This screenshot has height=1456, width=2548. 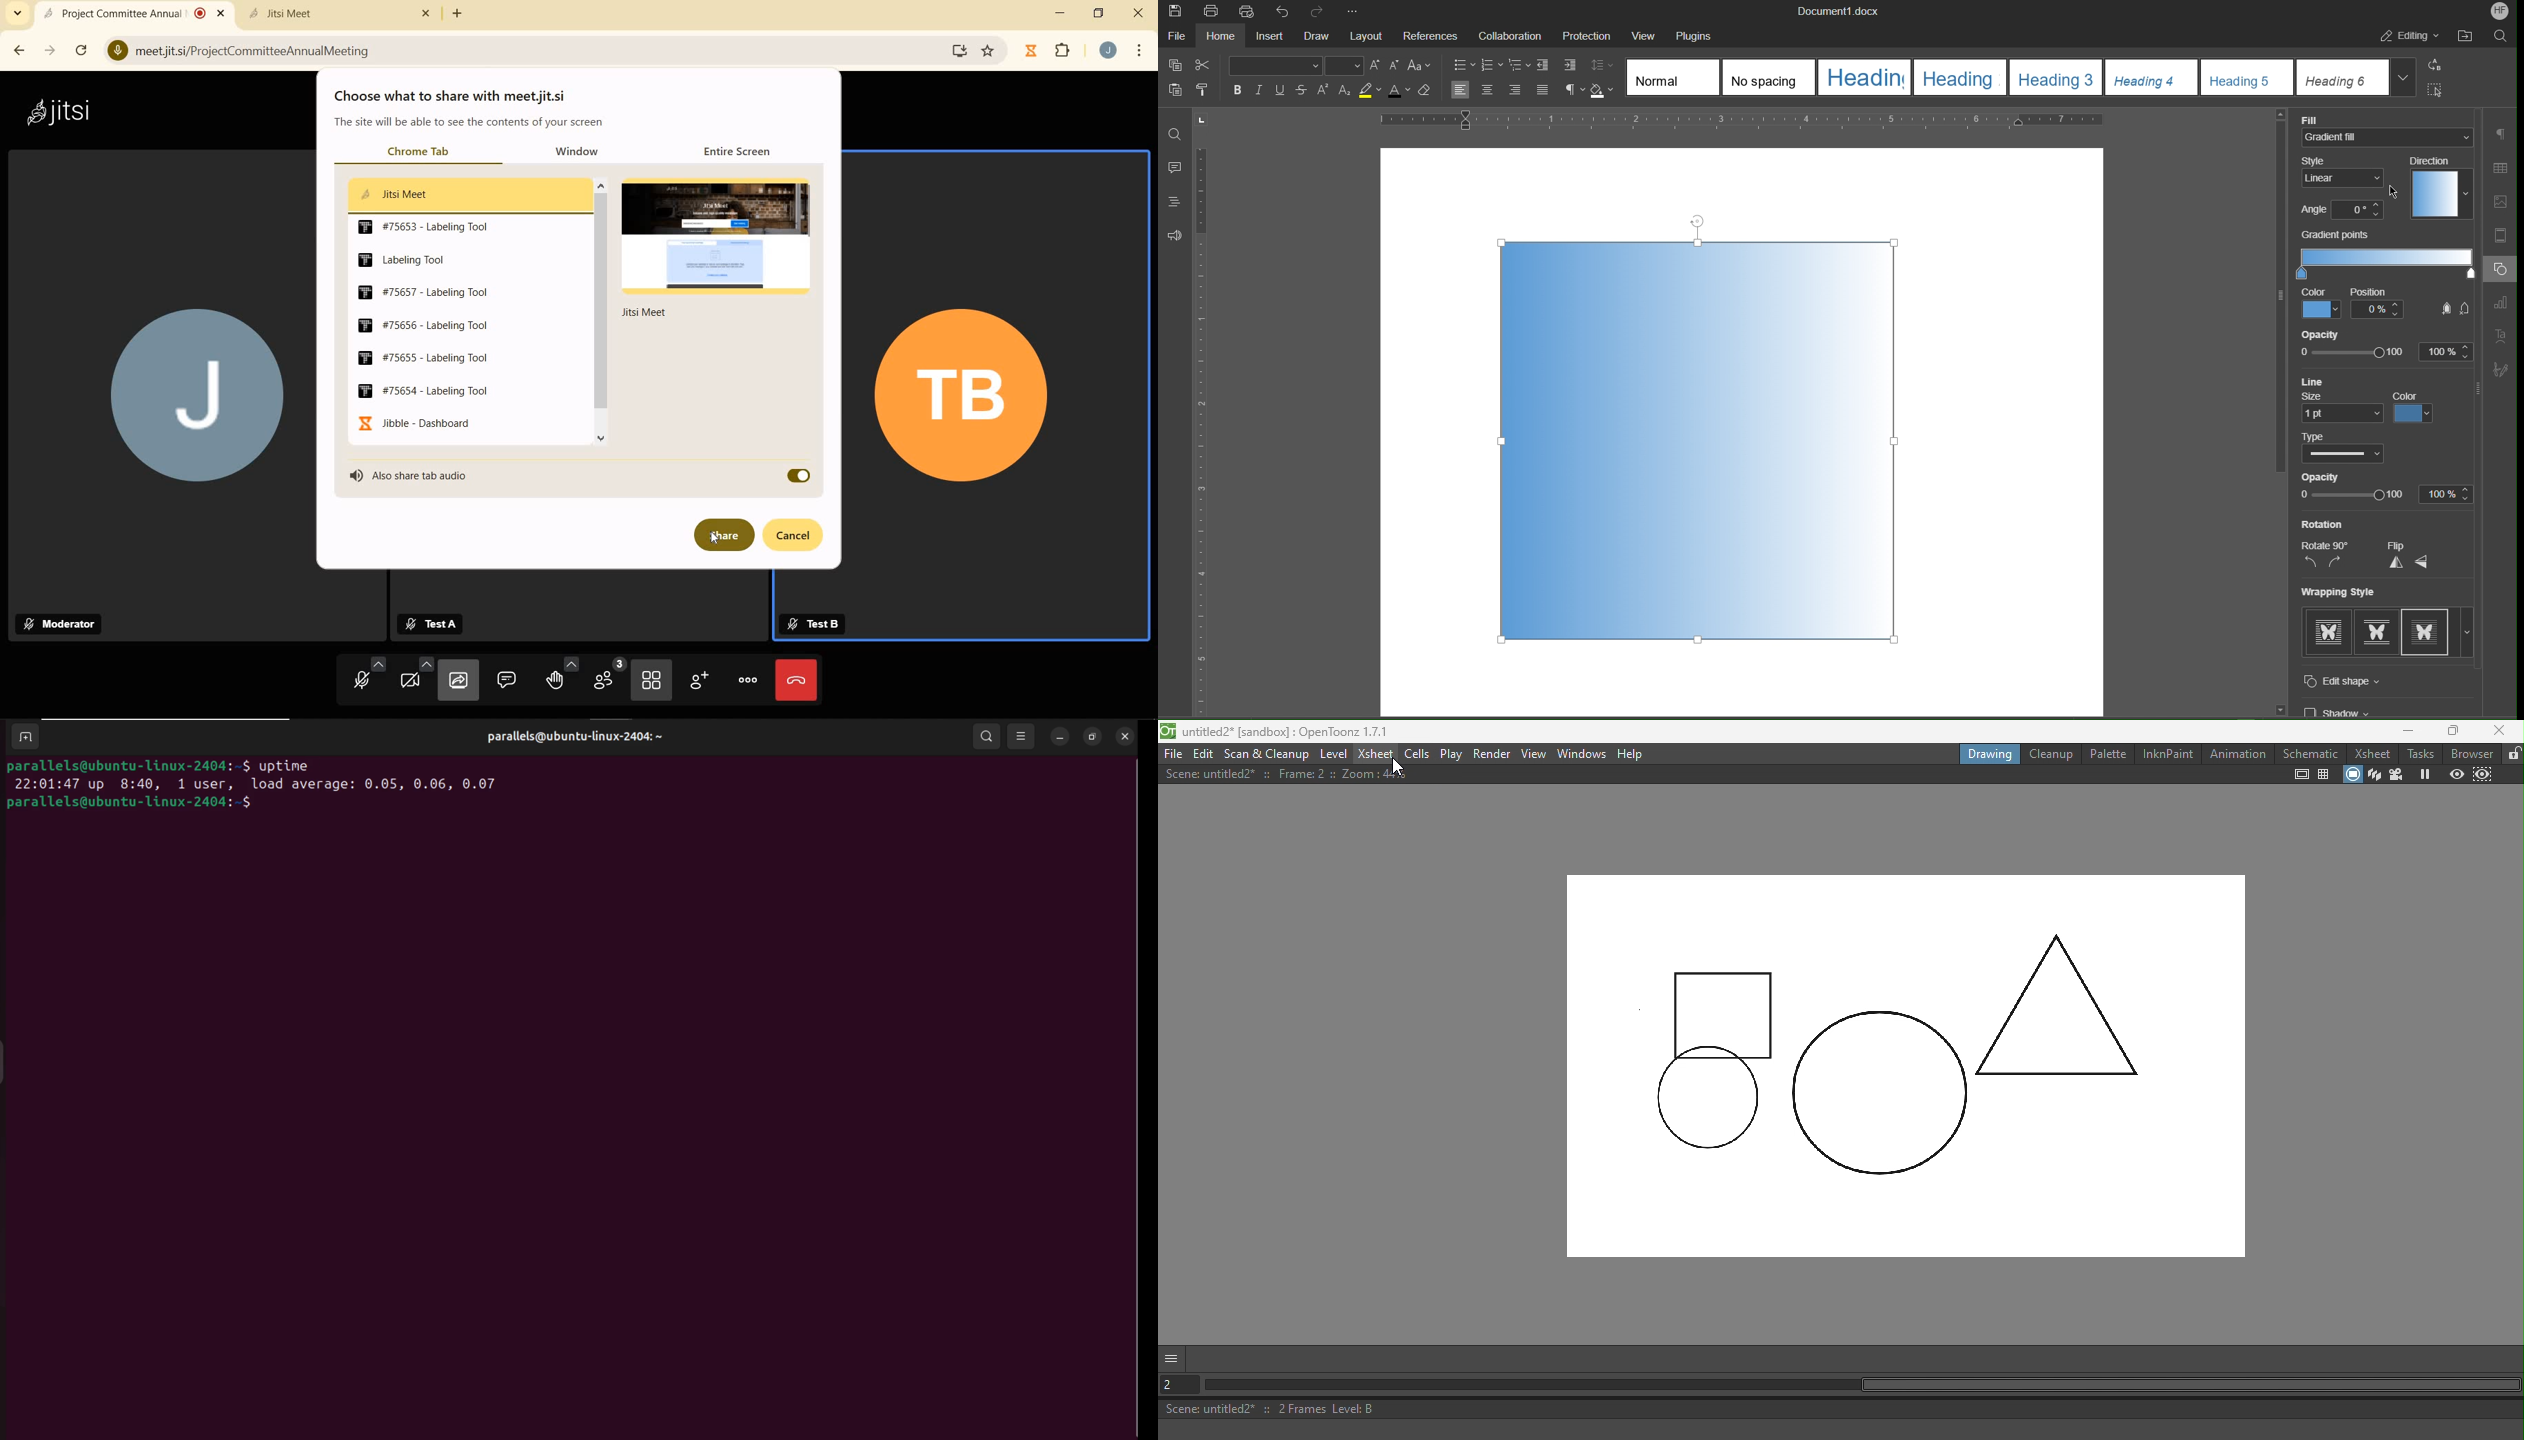 I want to click on Line type, so click(x=2344, y=456).